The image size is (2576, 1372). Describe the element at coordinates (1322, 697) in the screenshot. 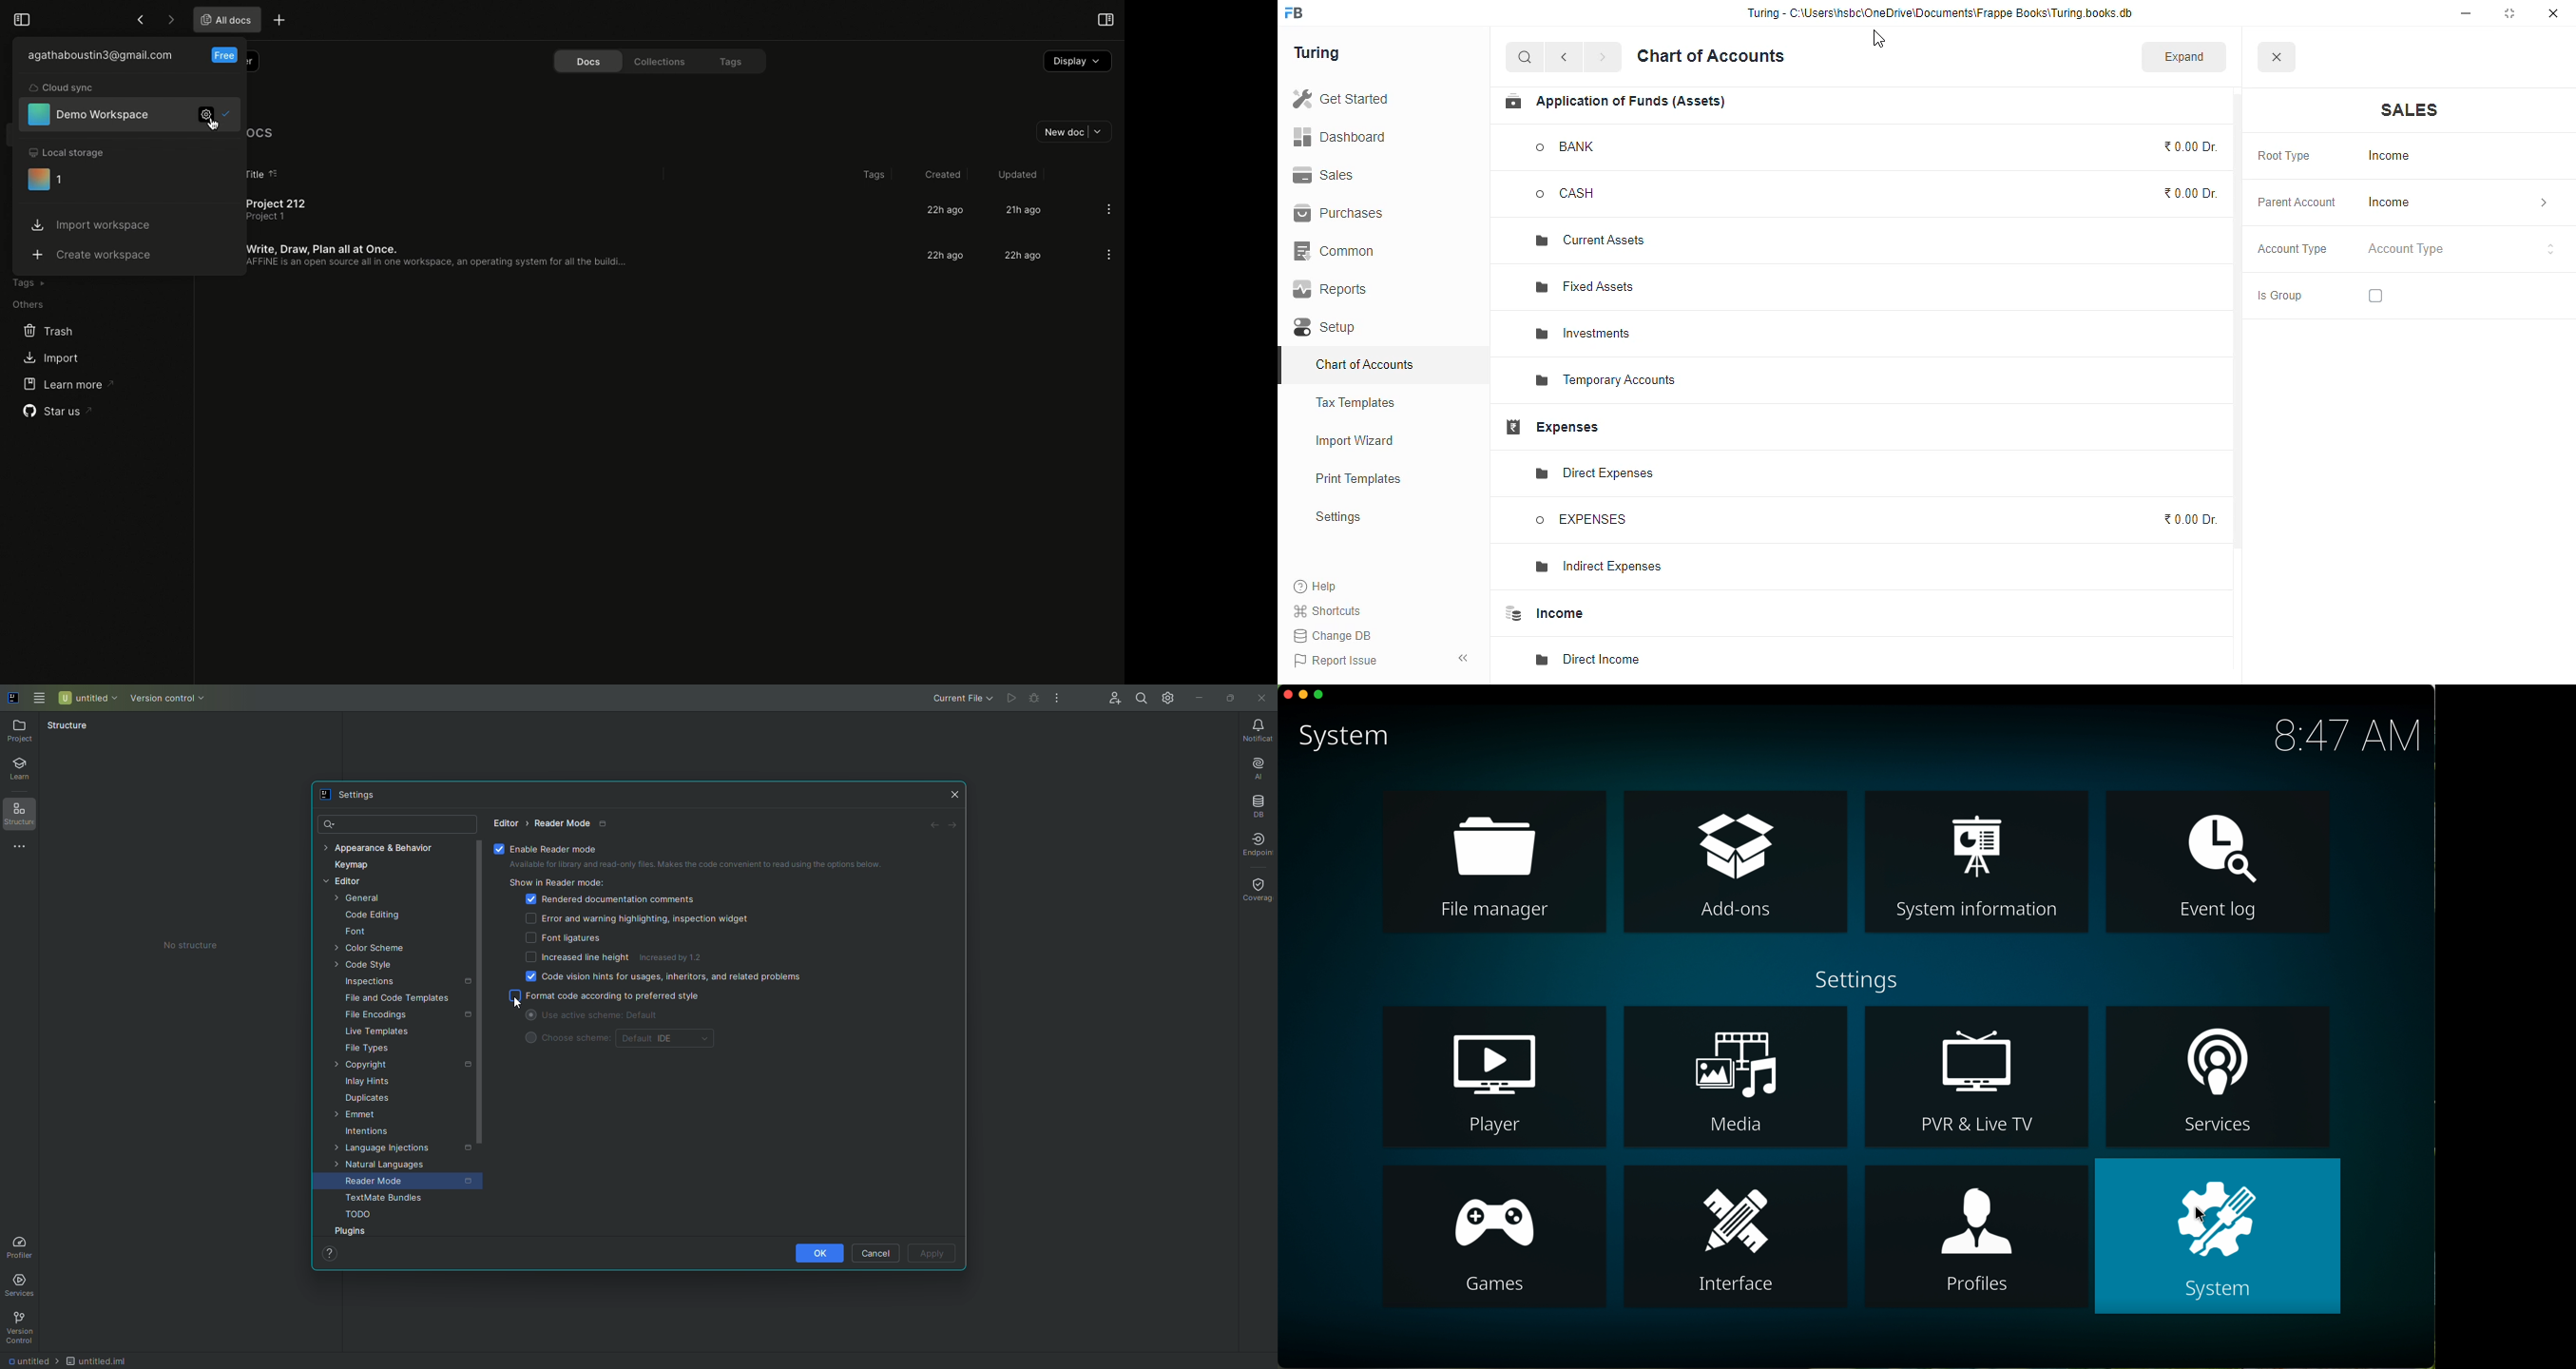

I see `maximize` at that location.